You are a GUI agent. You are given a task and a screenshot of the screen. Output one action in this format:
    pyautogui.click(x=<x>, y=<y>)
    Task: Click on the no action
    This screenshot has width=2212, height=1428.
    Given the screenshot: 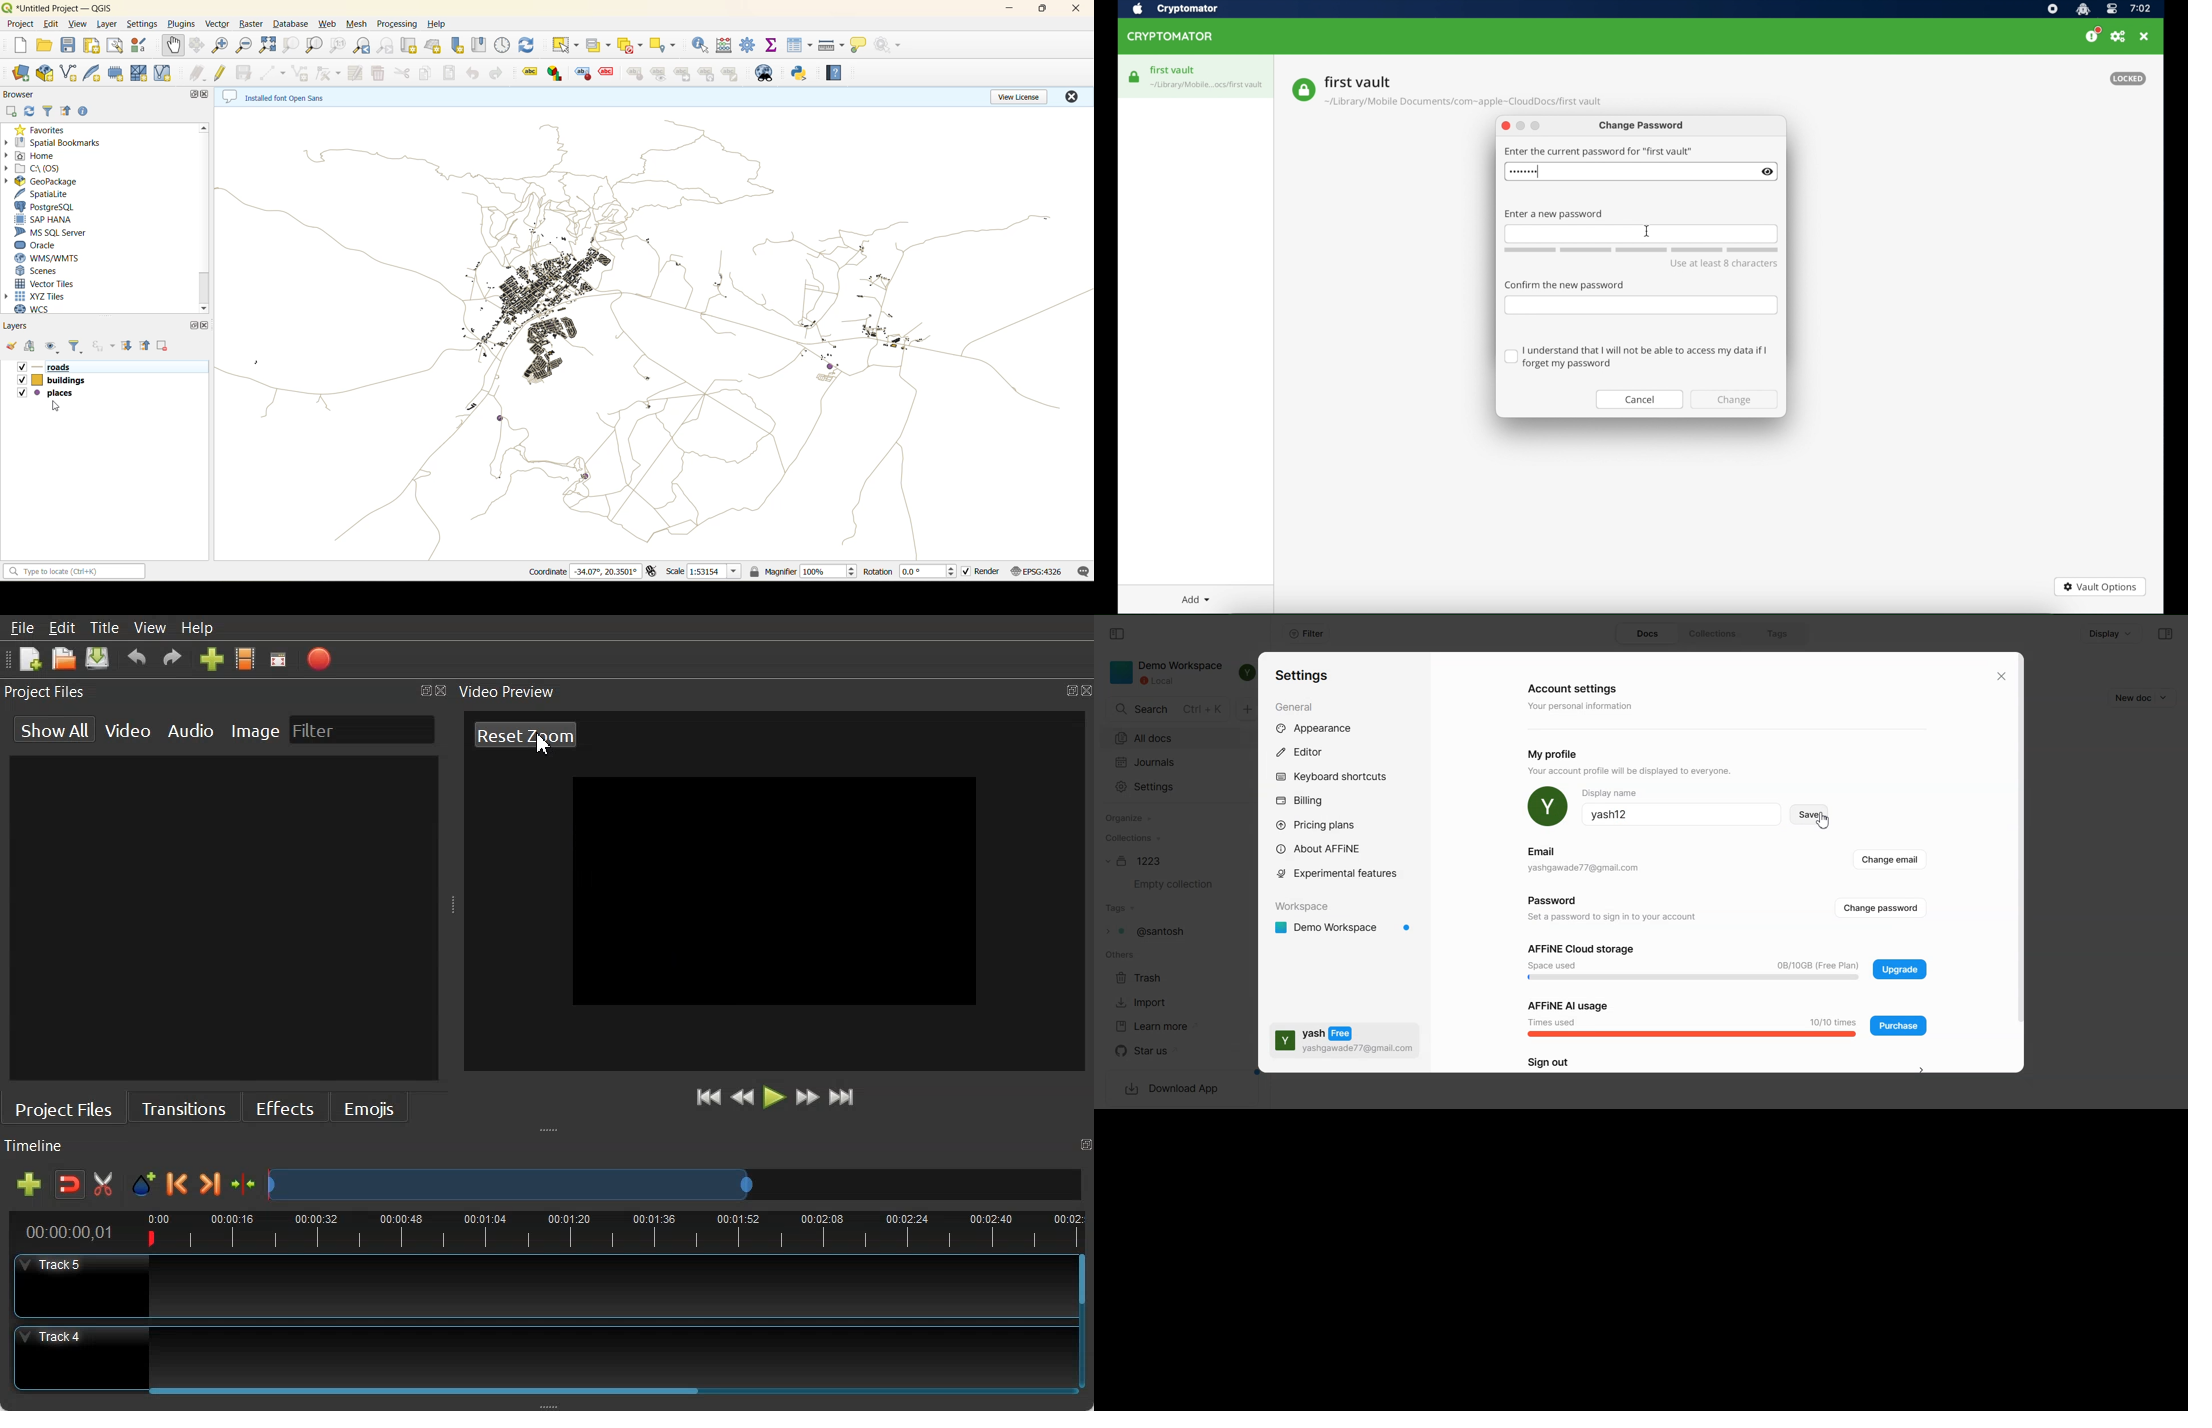 What is the action you would take?
    pyautogui.click(x=888, y=45)
    